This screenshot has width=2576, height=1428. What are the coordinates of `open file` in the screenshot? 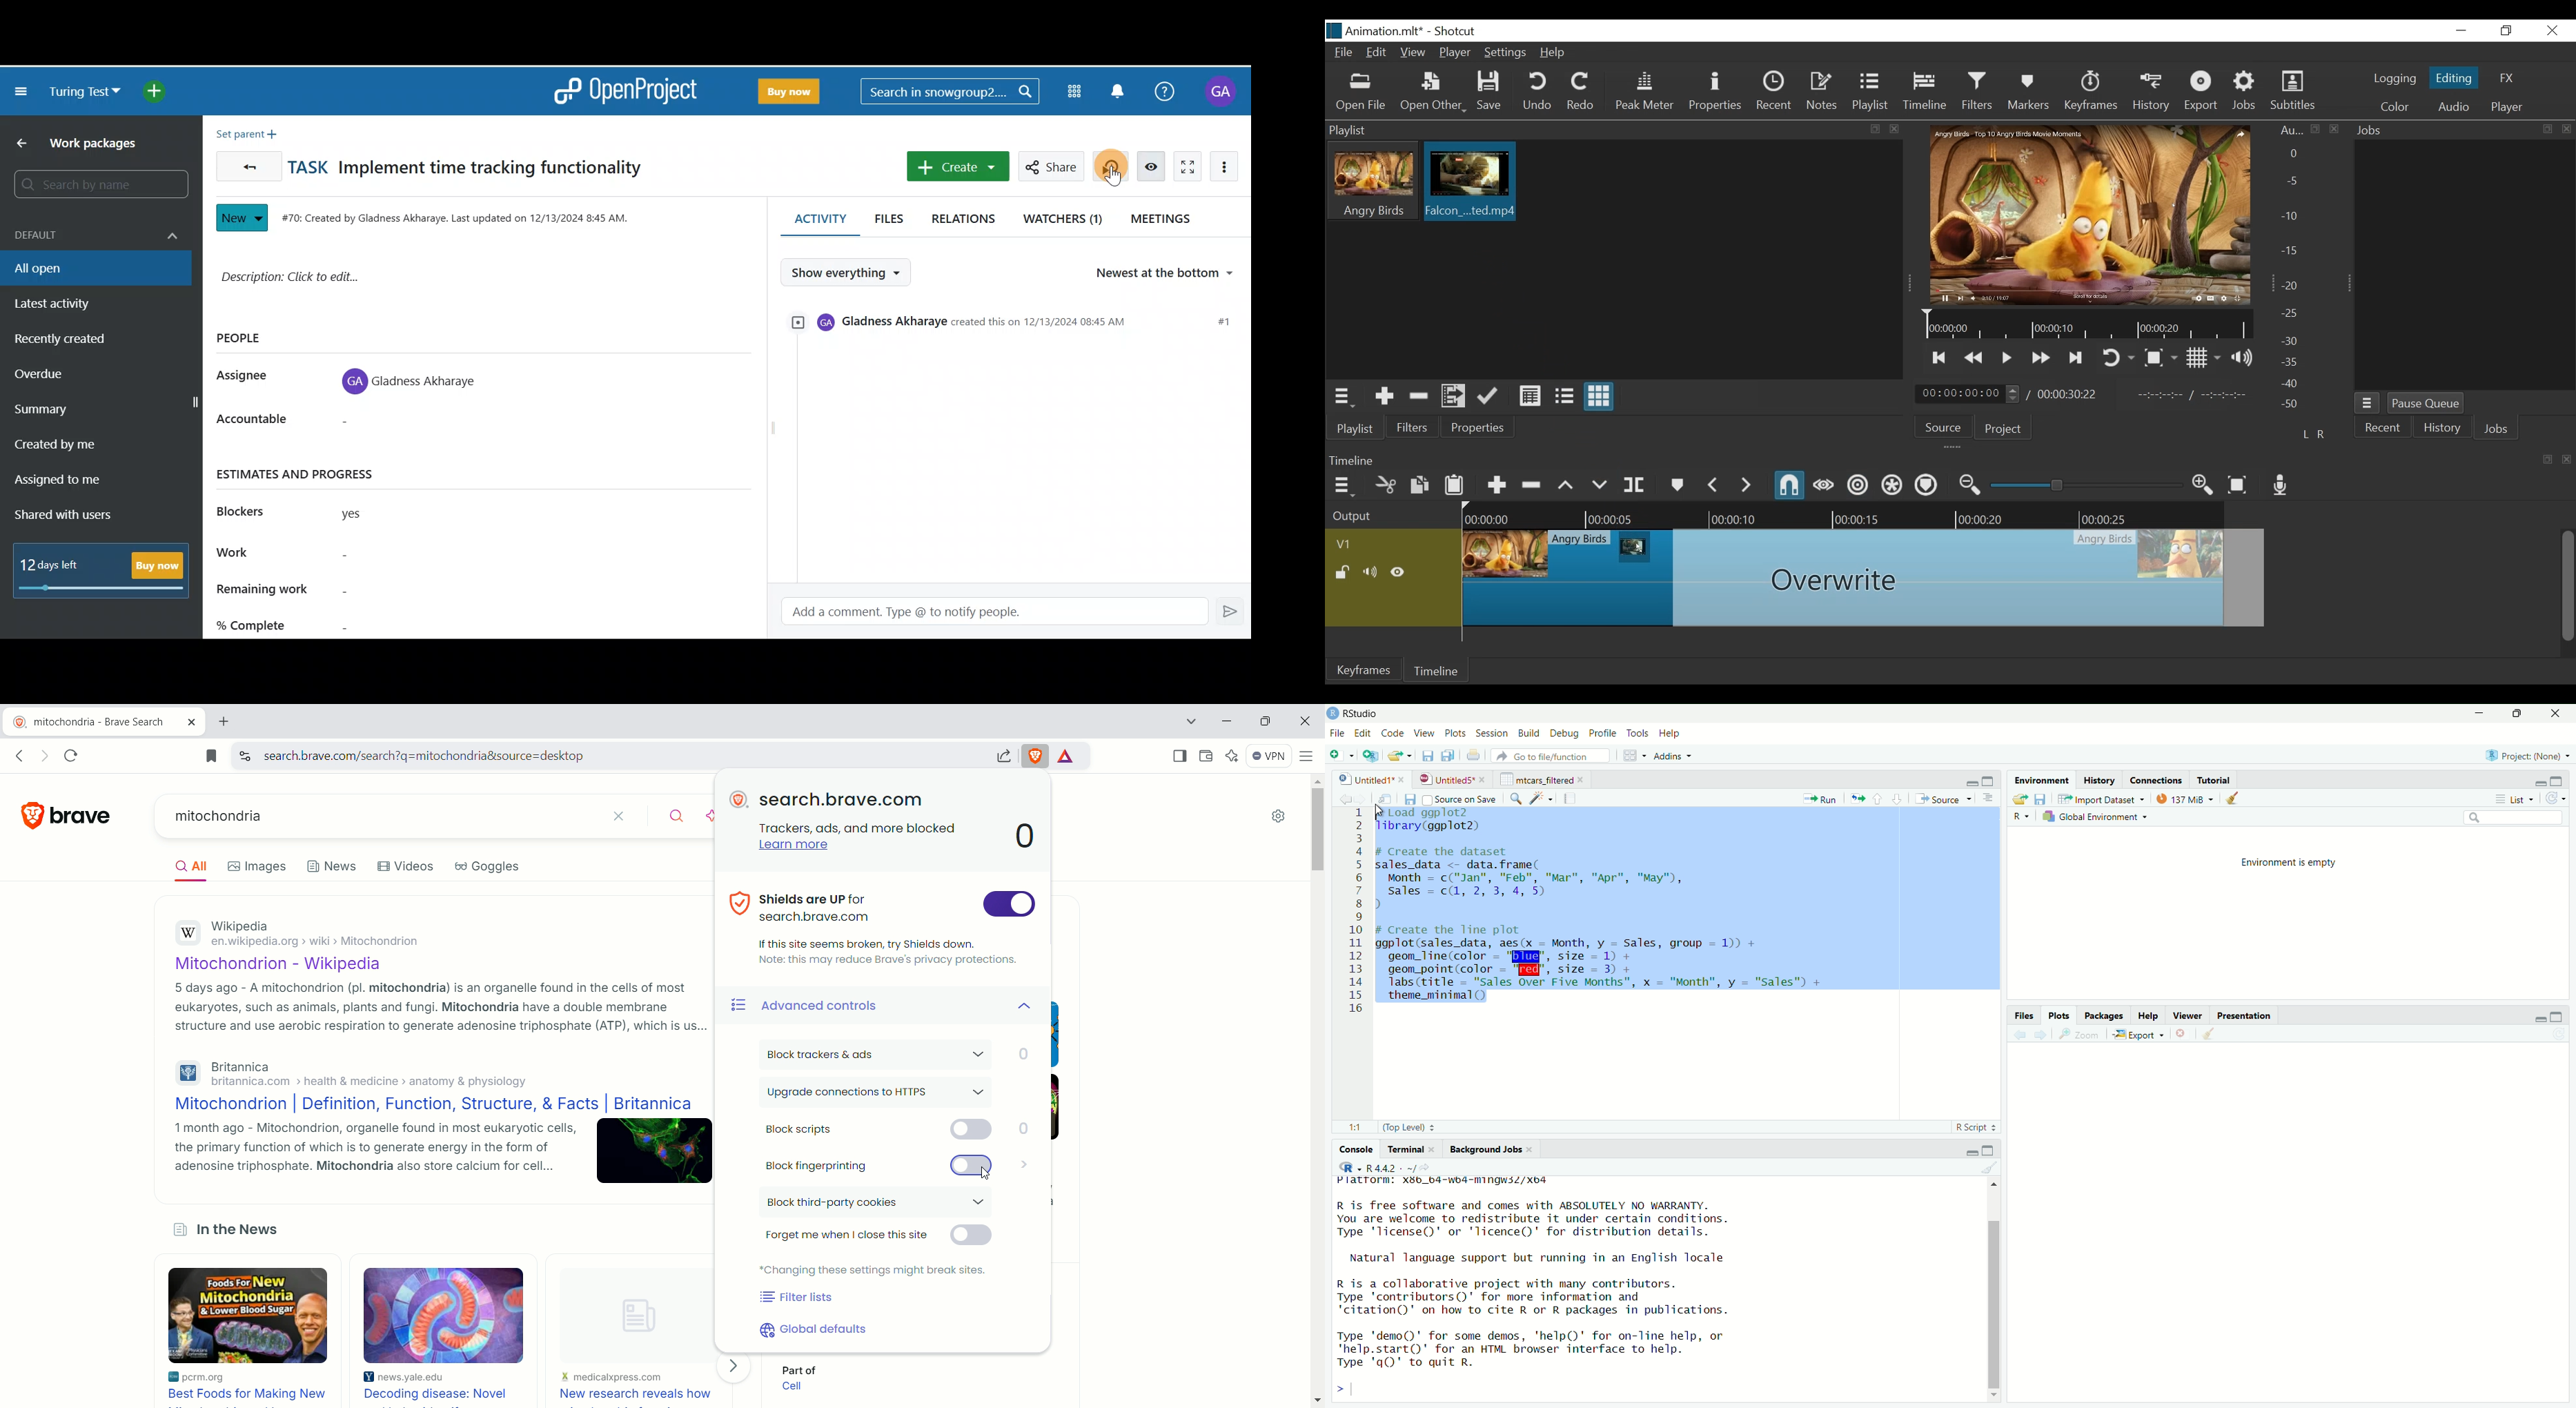 It's located at (2019, 800).